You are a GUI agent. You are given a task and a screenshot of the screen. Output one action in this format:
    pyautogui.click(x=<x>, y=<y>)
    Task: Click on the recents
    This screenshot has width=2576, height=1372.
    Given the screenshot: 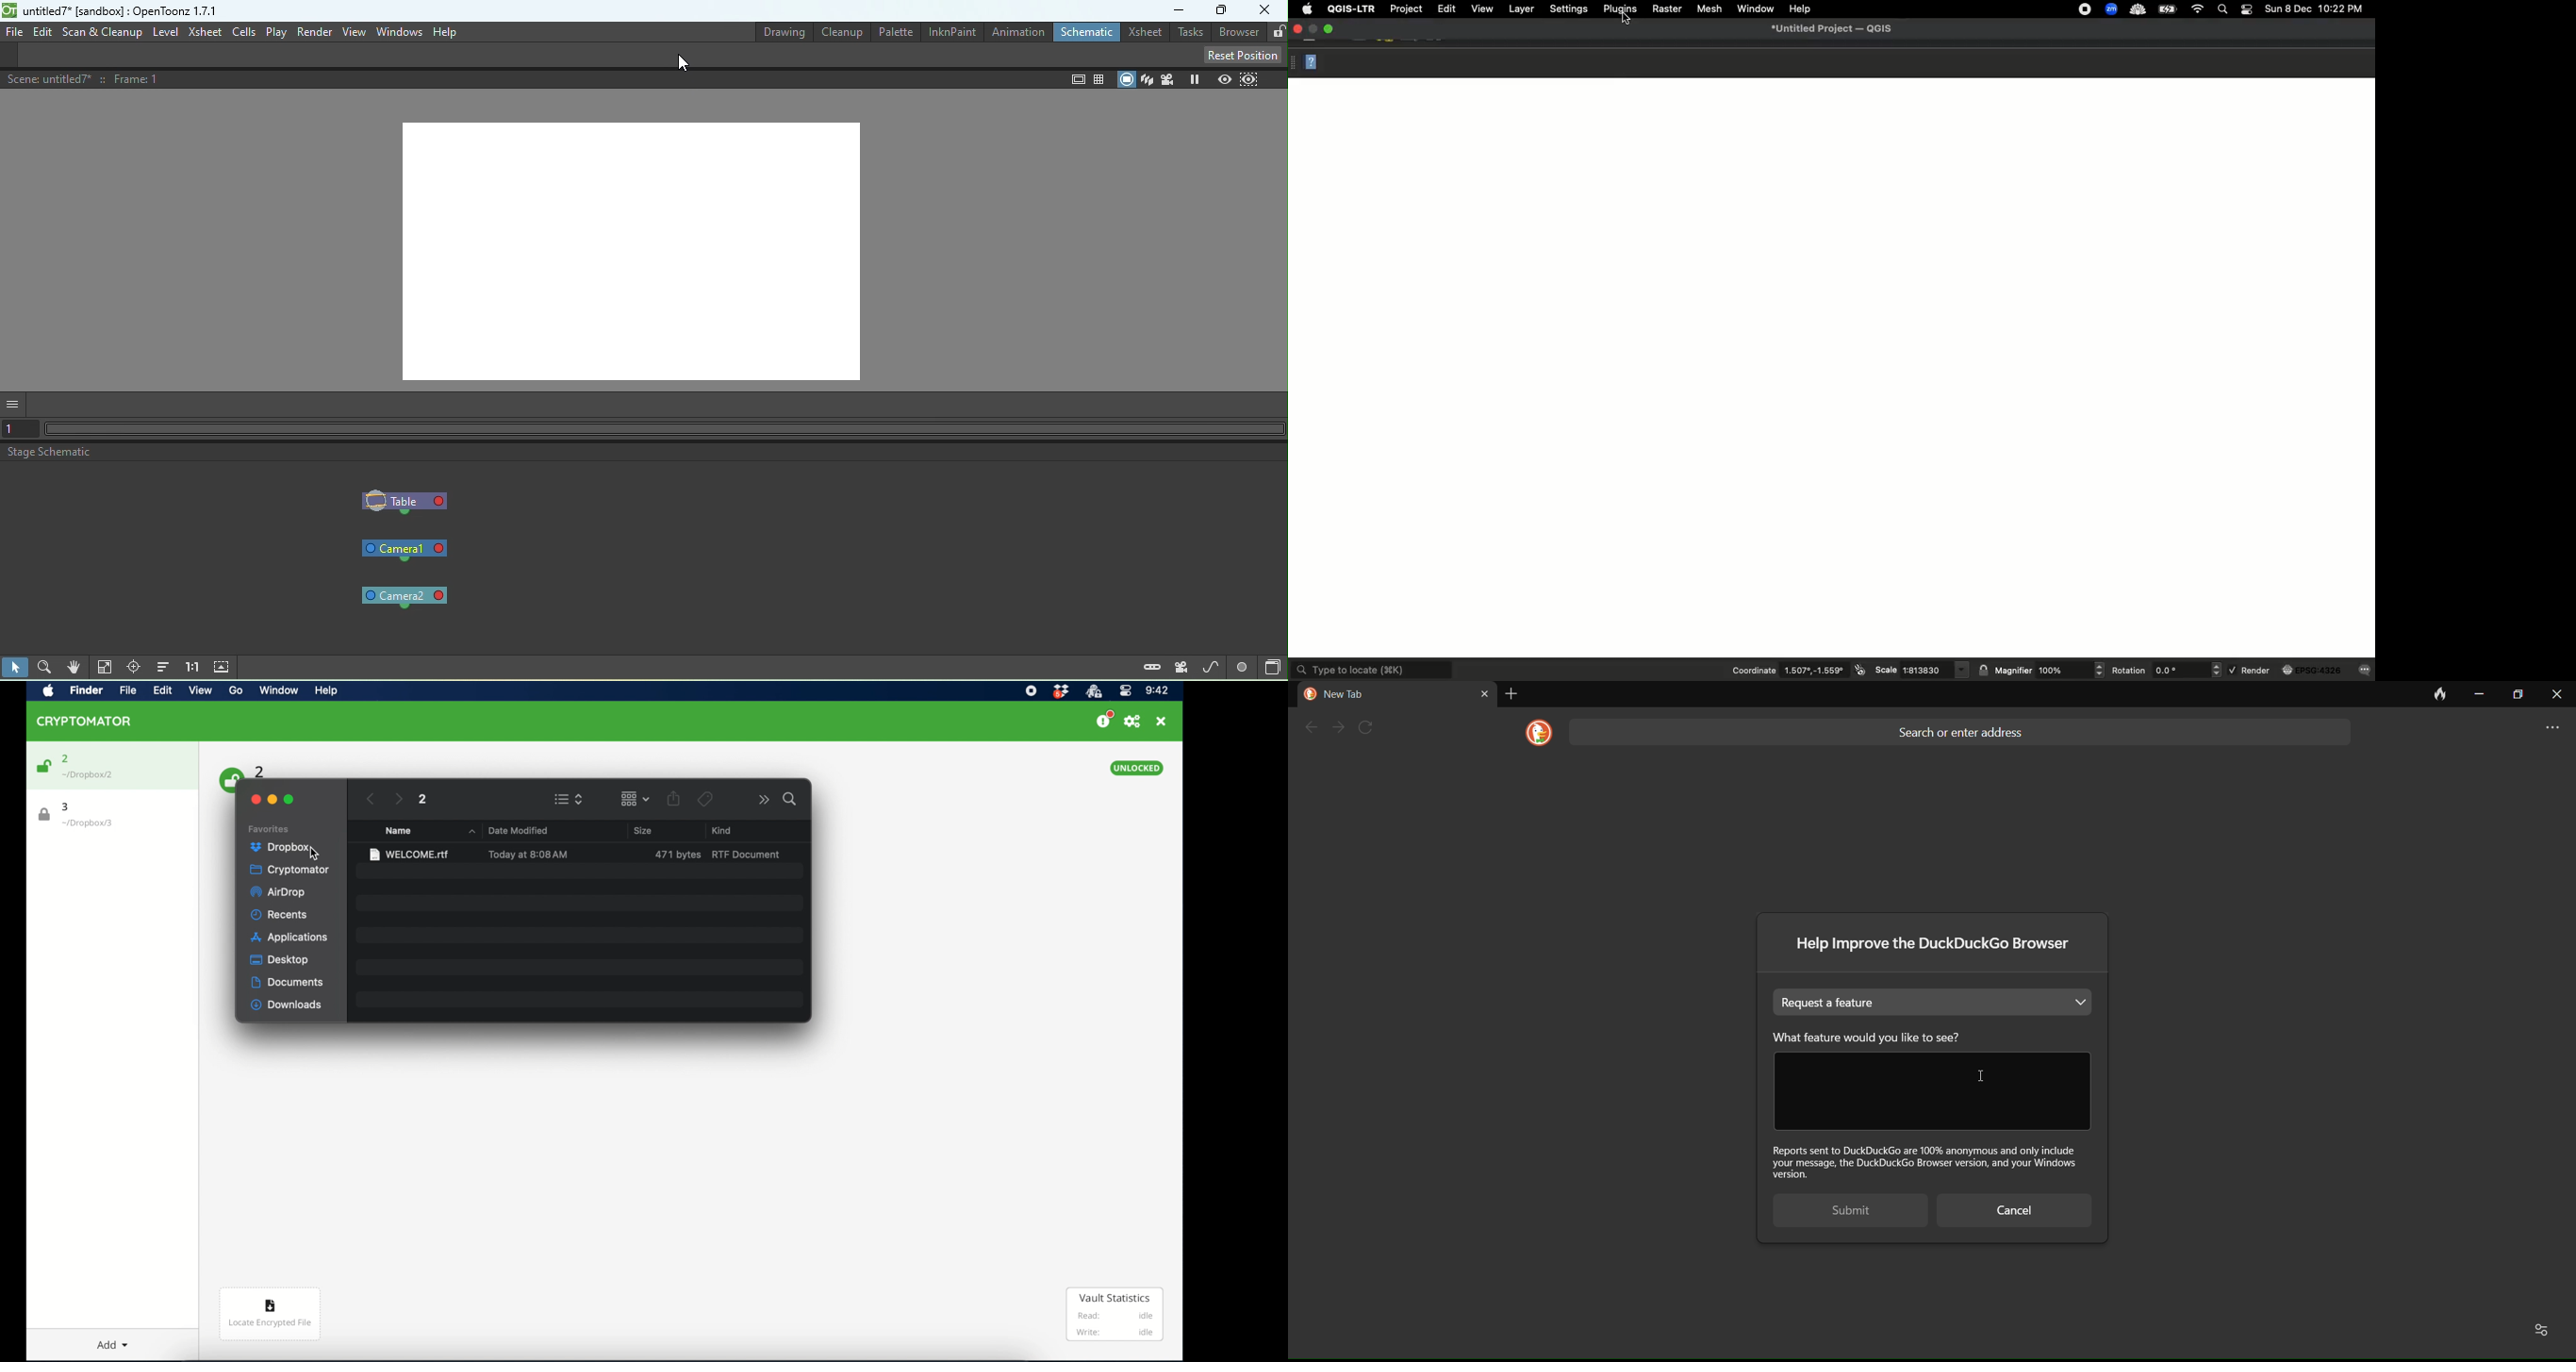 What is the action you would take?
    pyautogui.click(x=280, y=914)
    